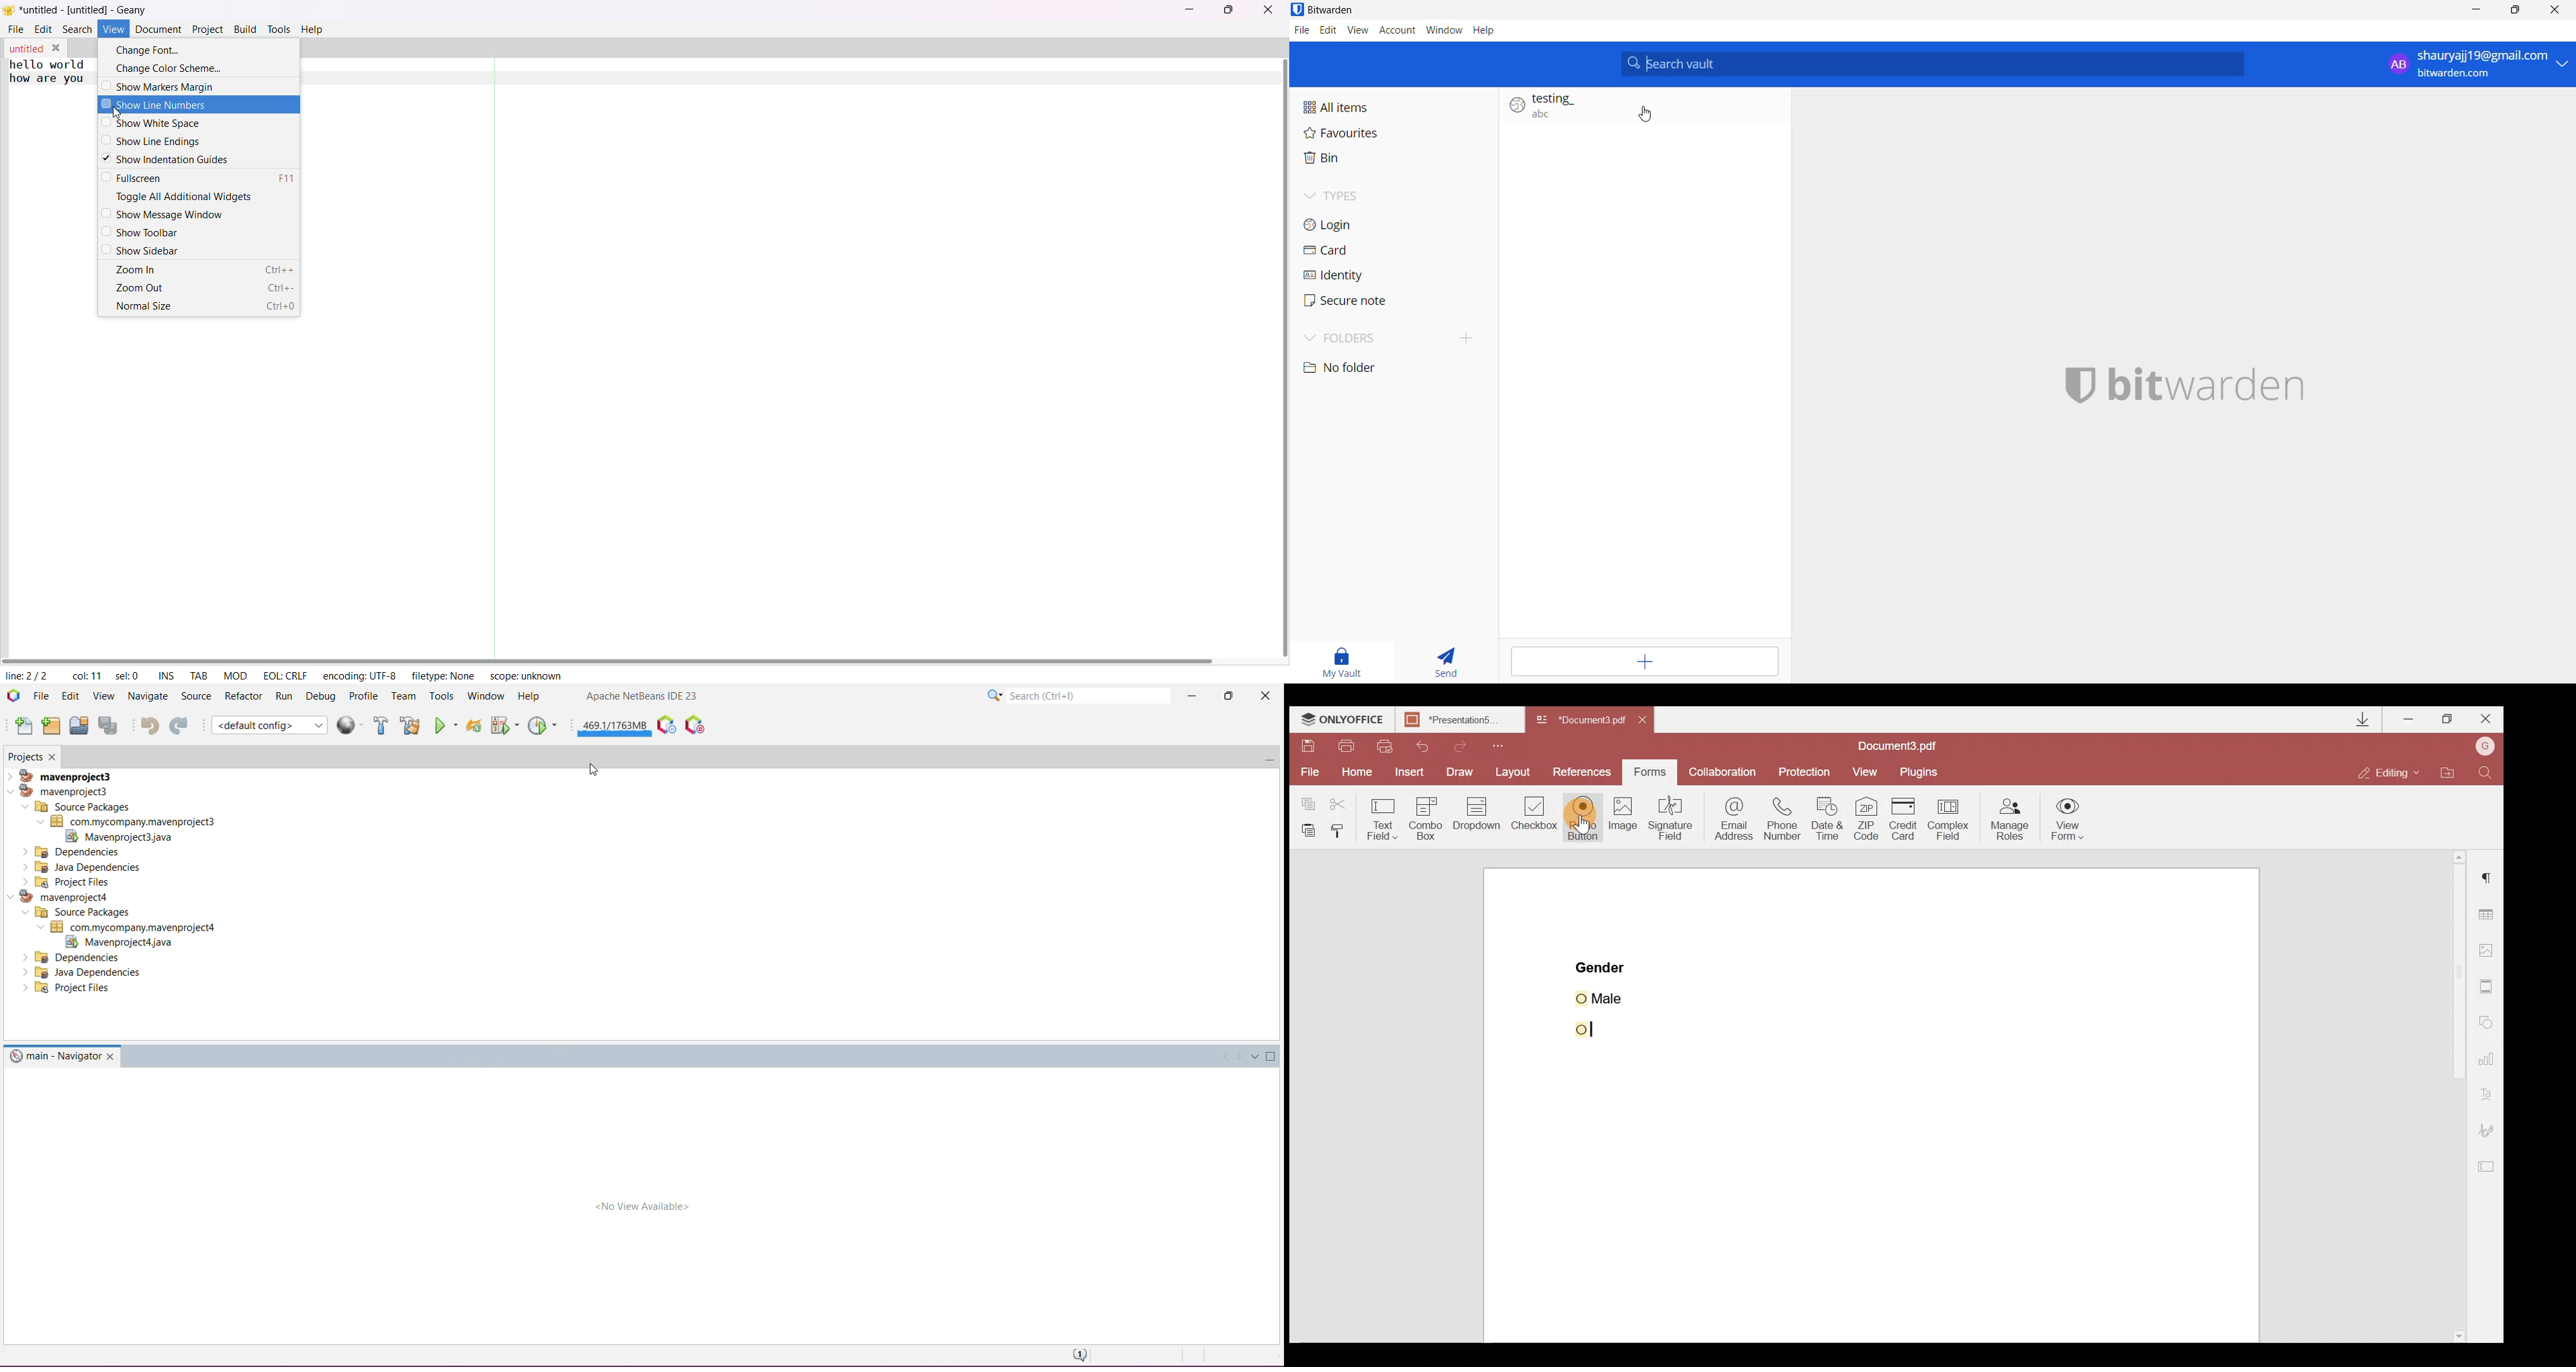 This screenshot has width=2576, height=1372. I want to click on help, so click(312, 30).